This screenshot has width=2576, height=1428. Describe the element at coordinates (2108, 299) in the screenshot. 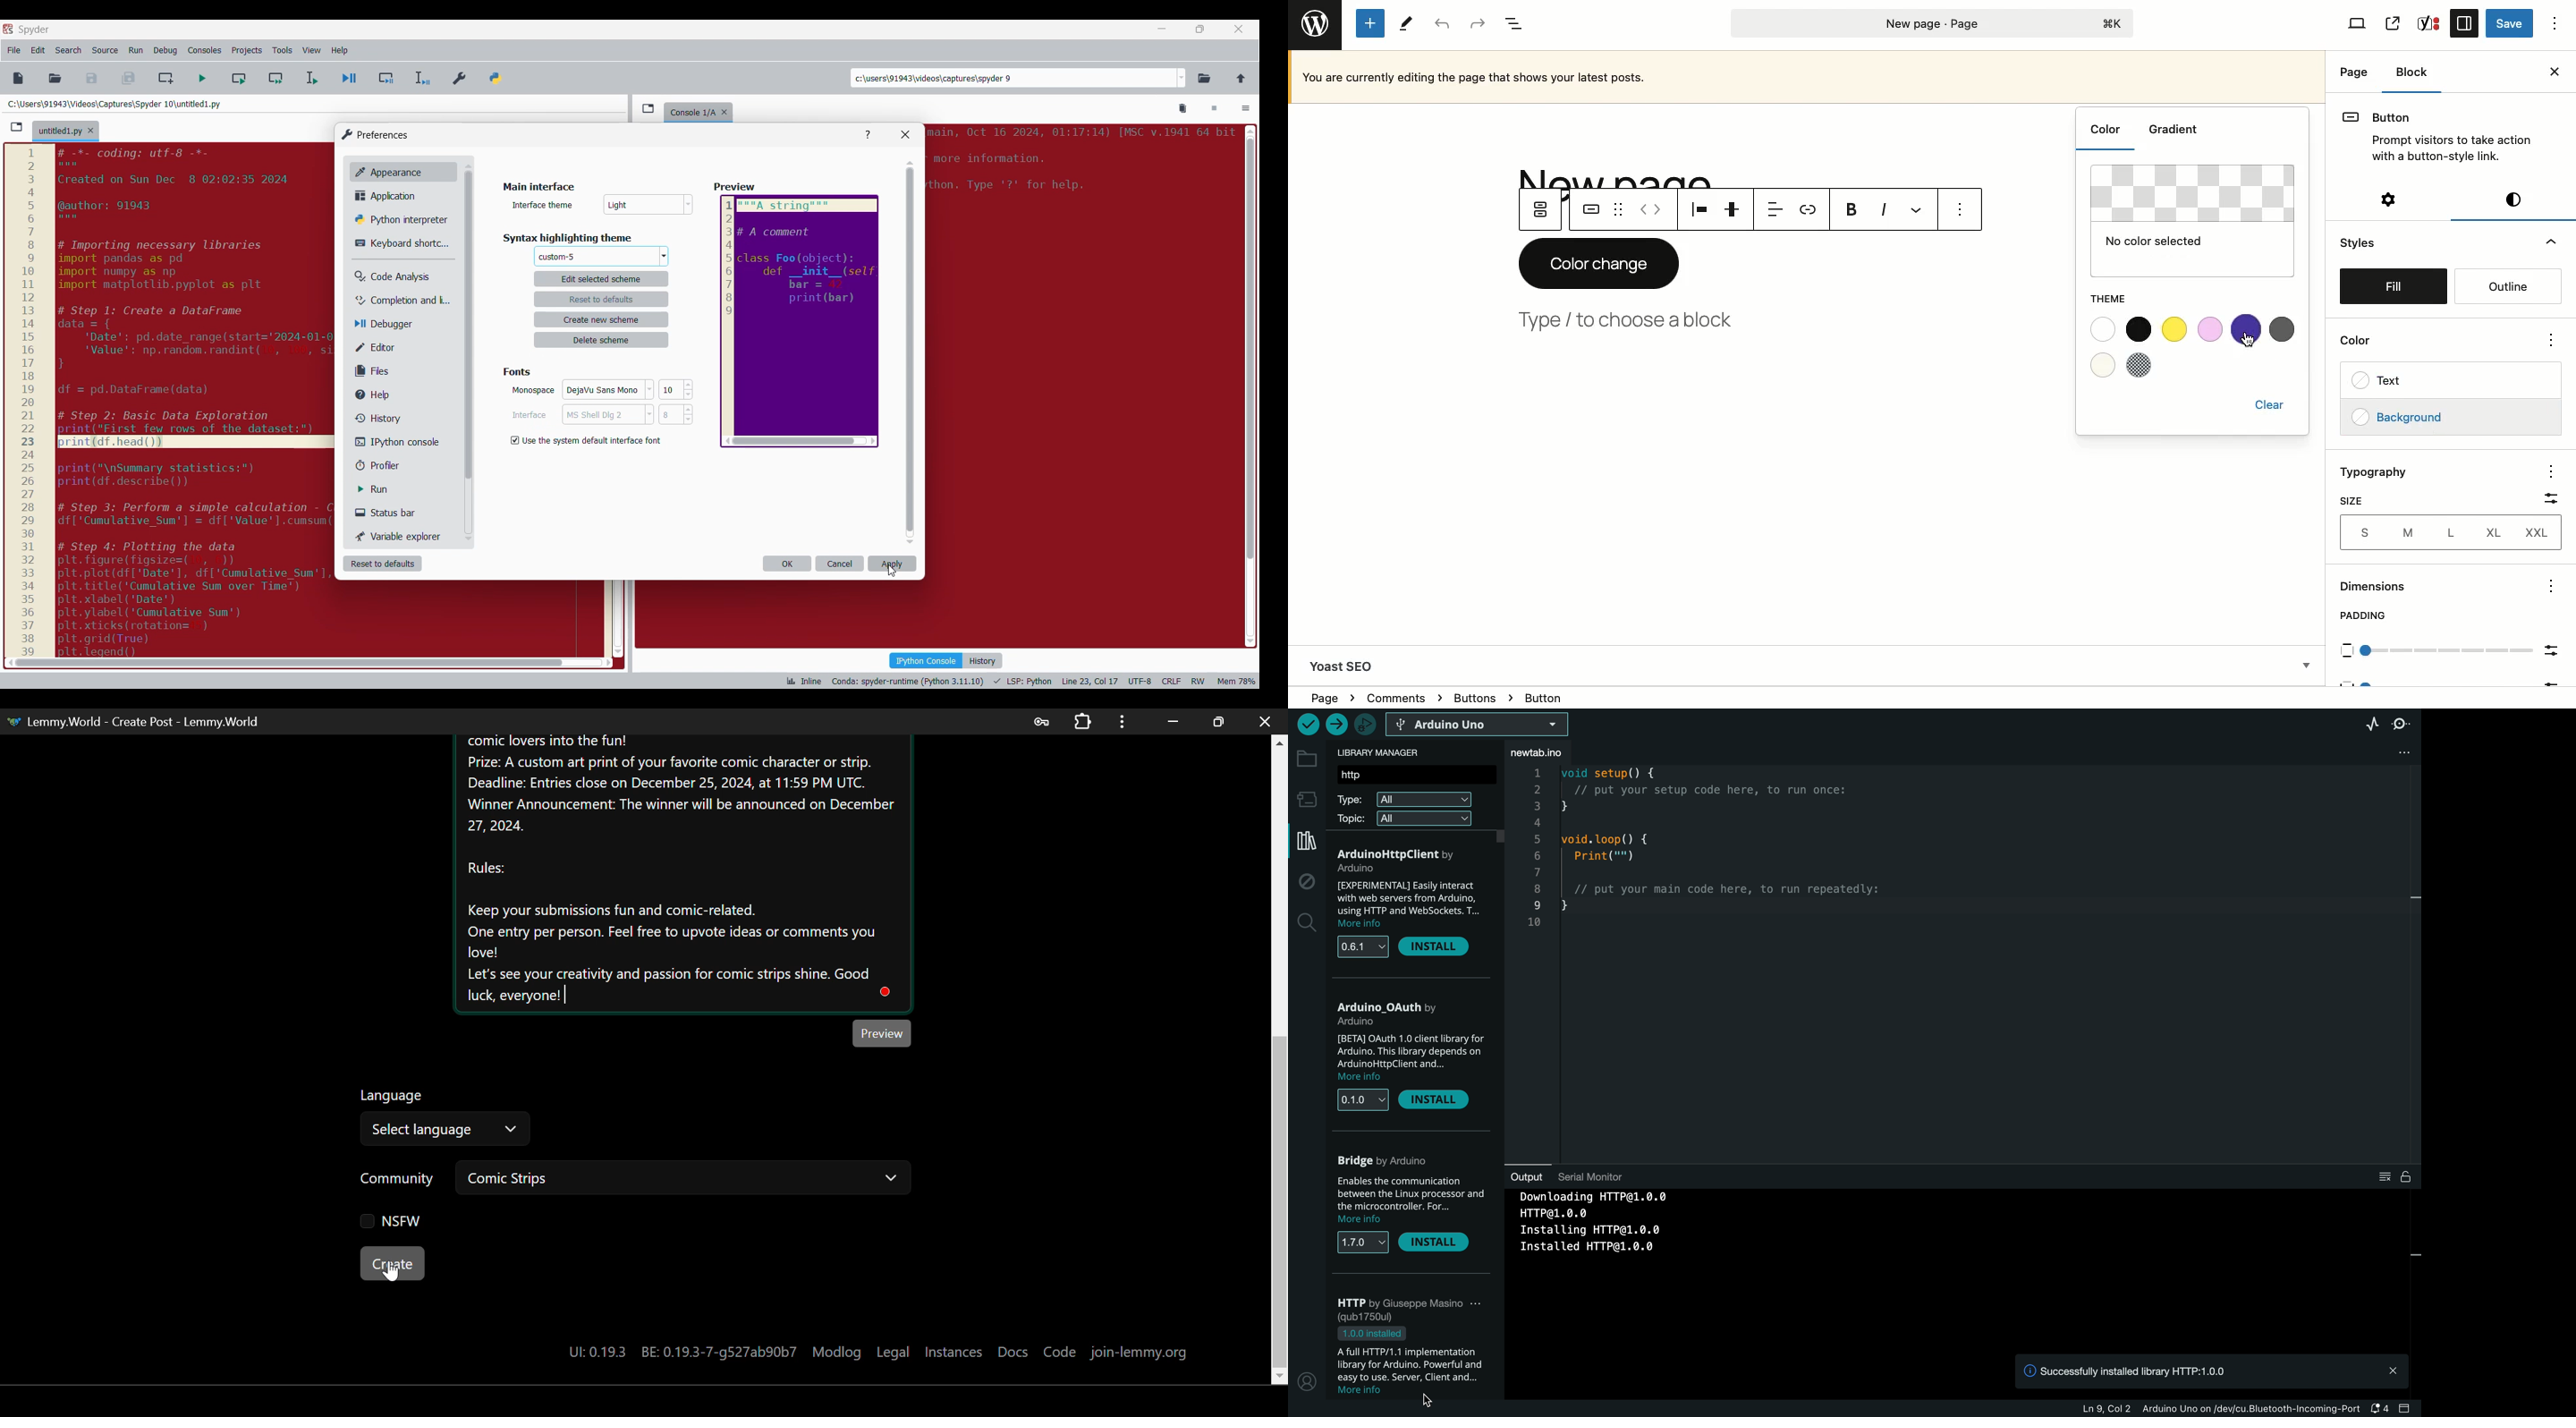

I see `Theme` at that location.